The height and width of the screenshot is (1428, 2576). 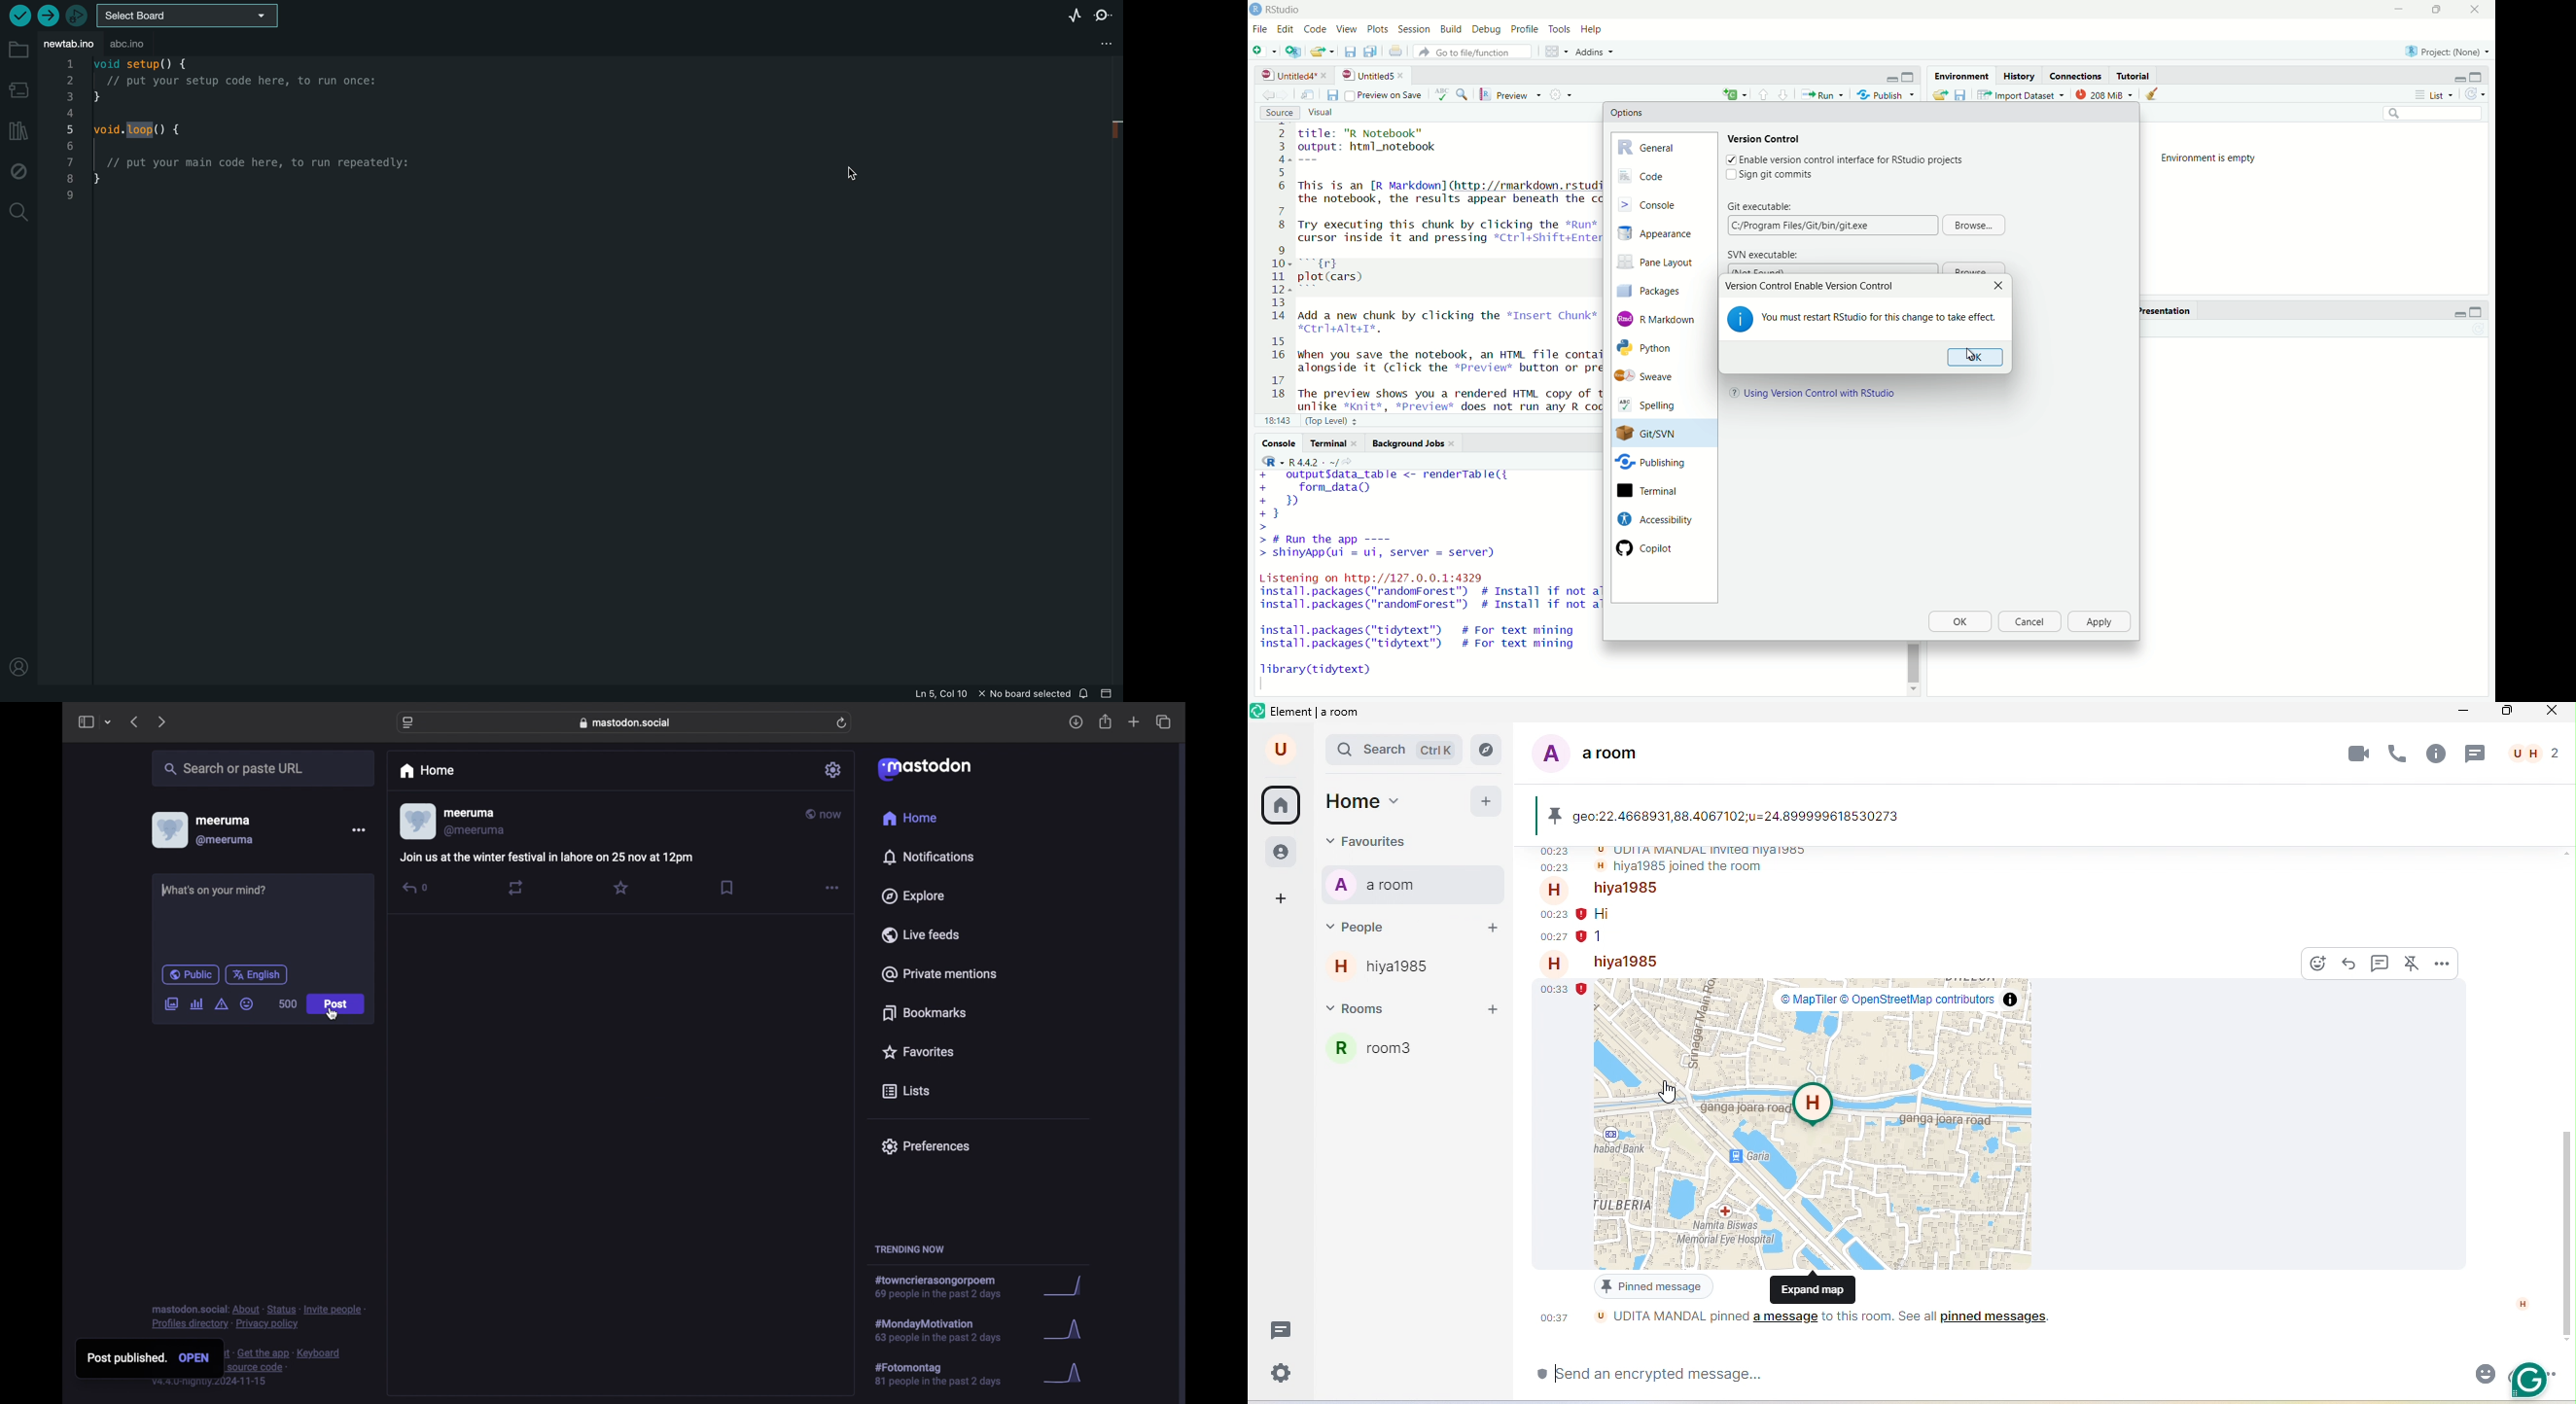 What do you see at coordinates (1593, 30) in the screenshot?
I see `Help` at bounding box center [1593, 30].